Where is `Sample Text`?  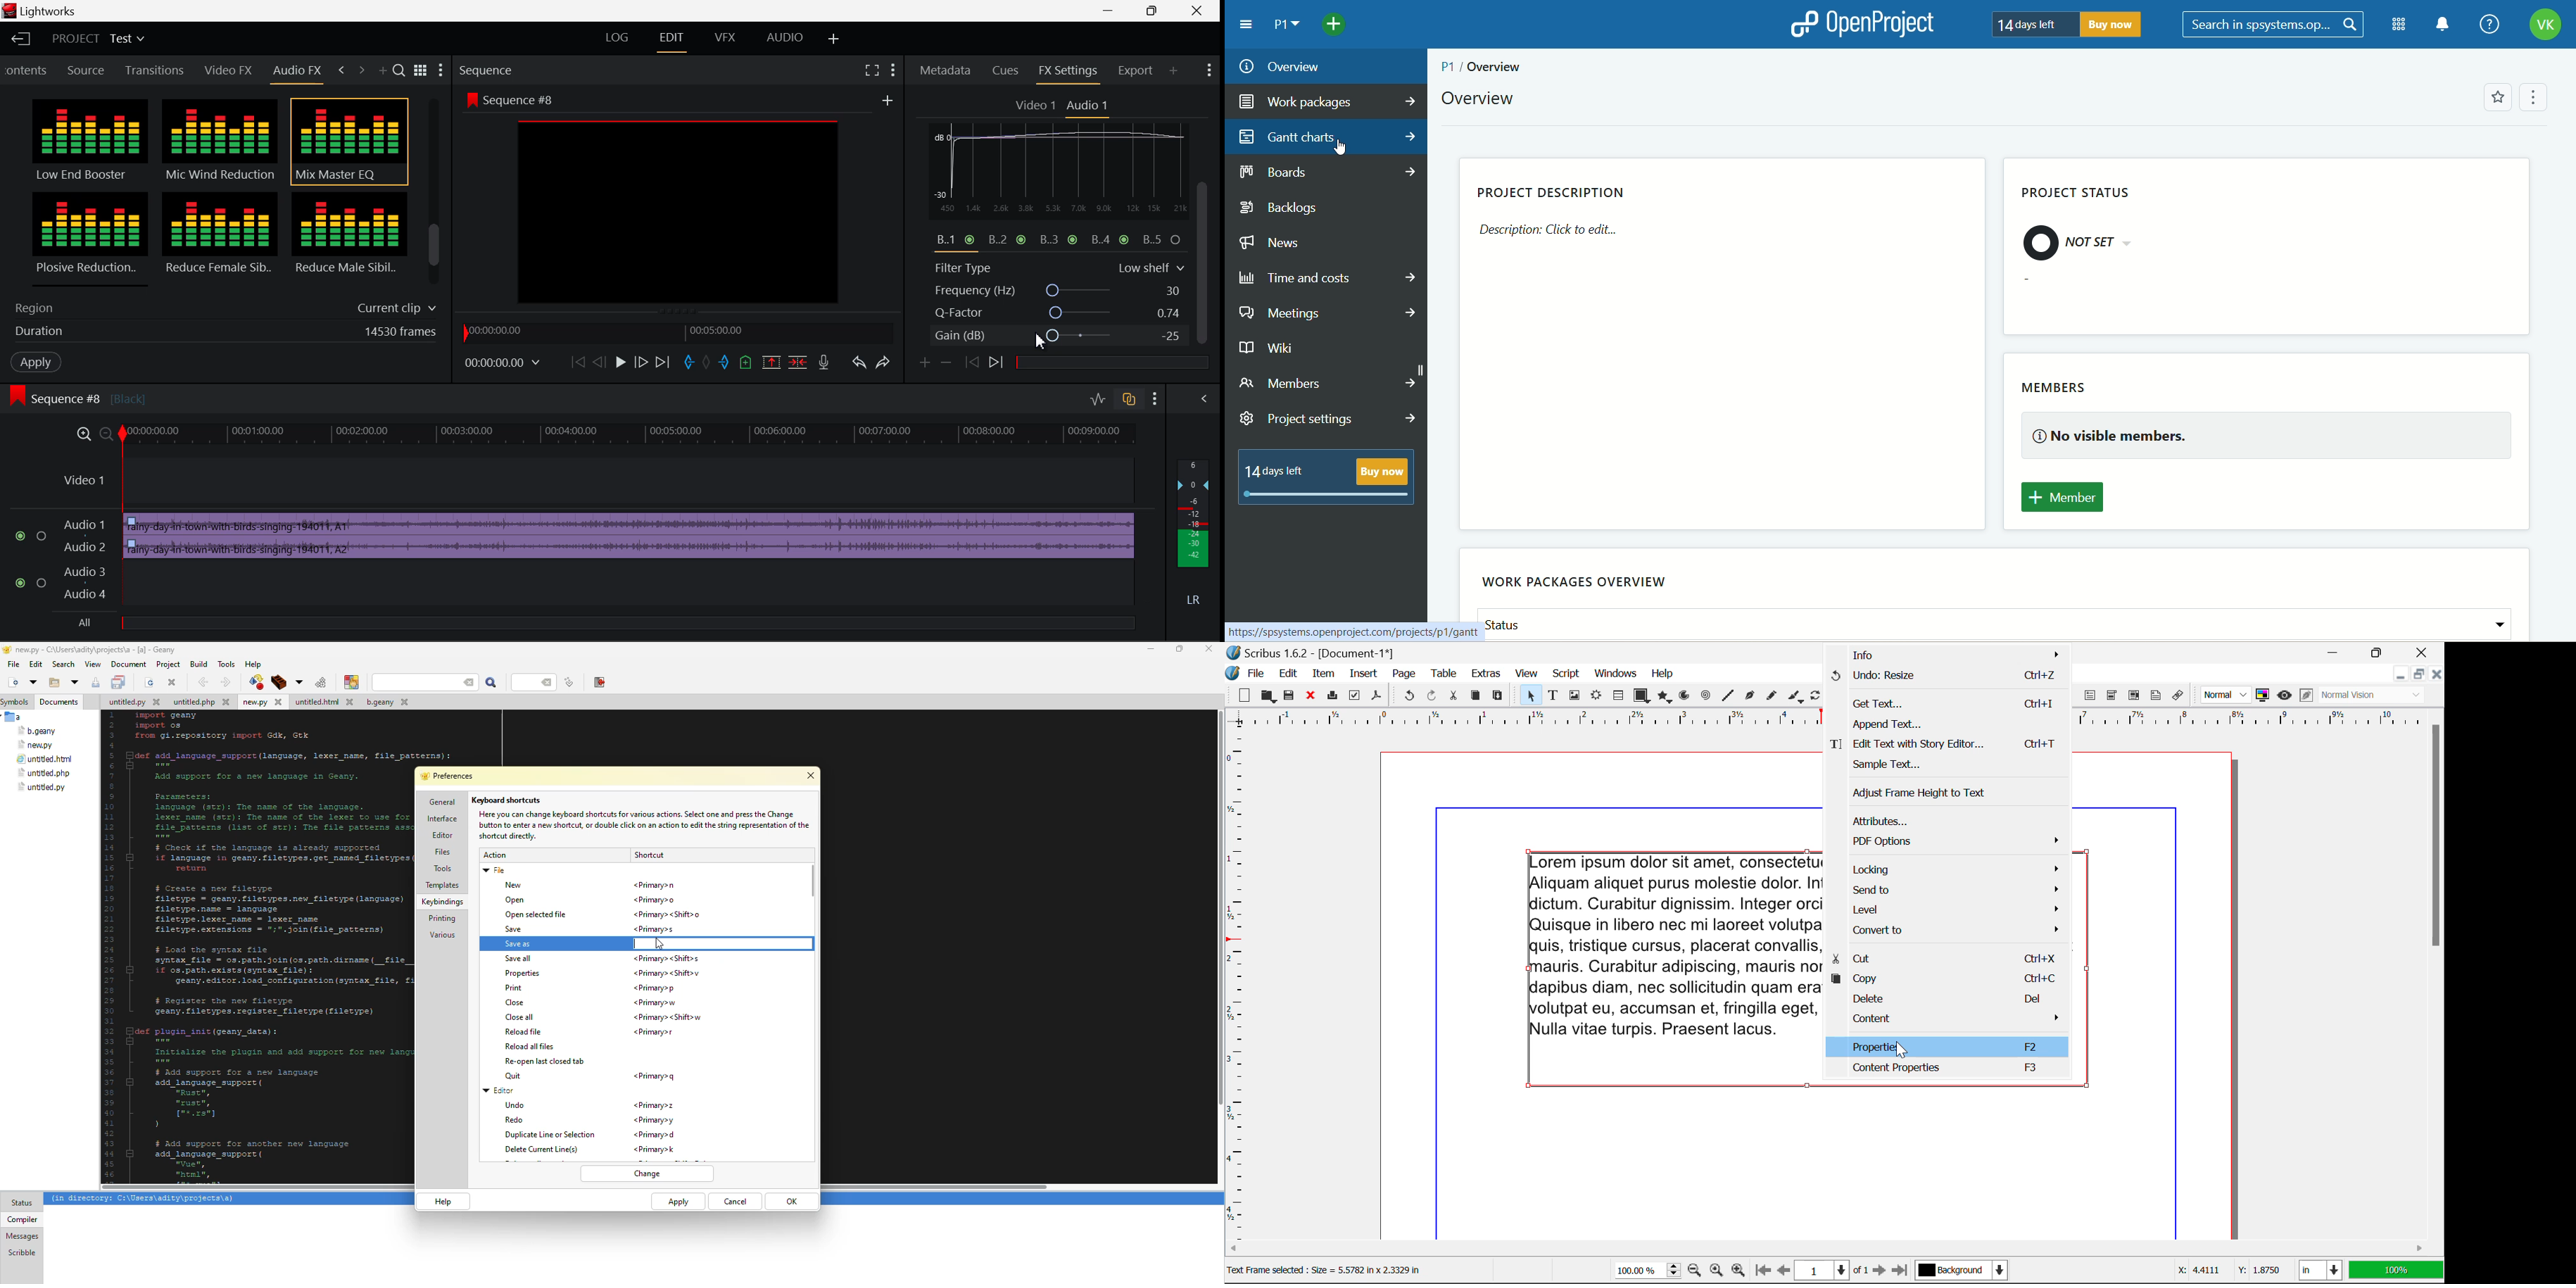 Sample Text is located at coordinates (1947, 766).